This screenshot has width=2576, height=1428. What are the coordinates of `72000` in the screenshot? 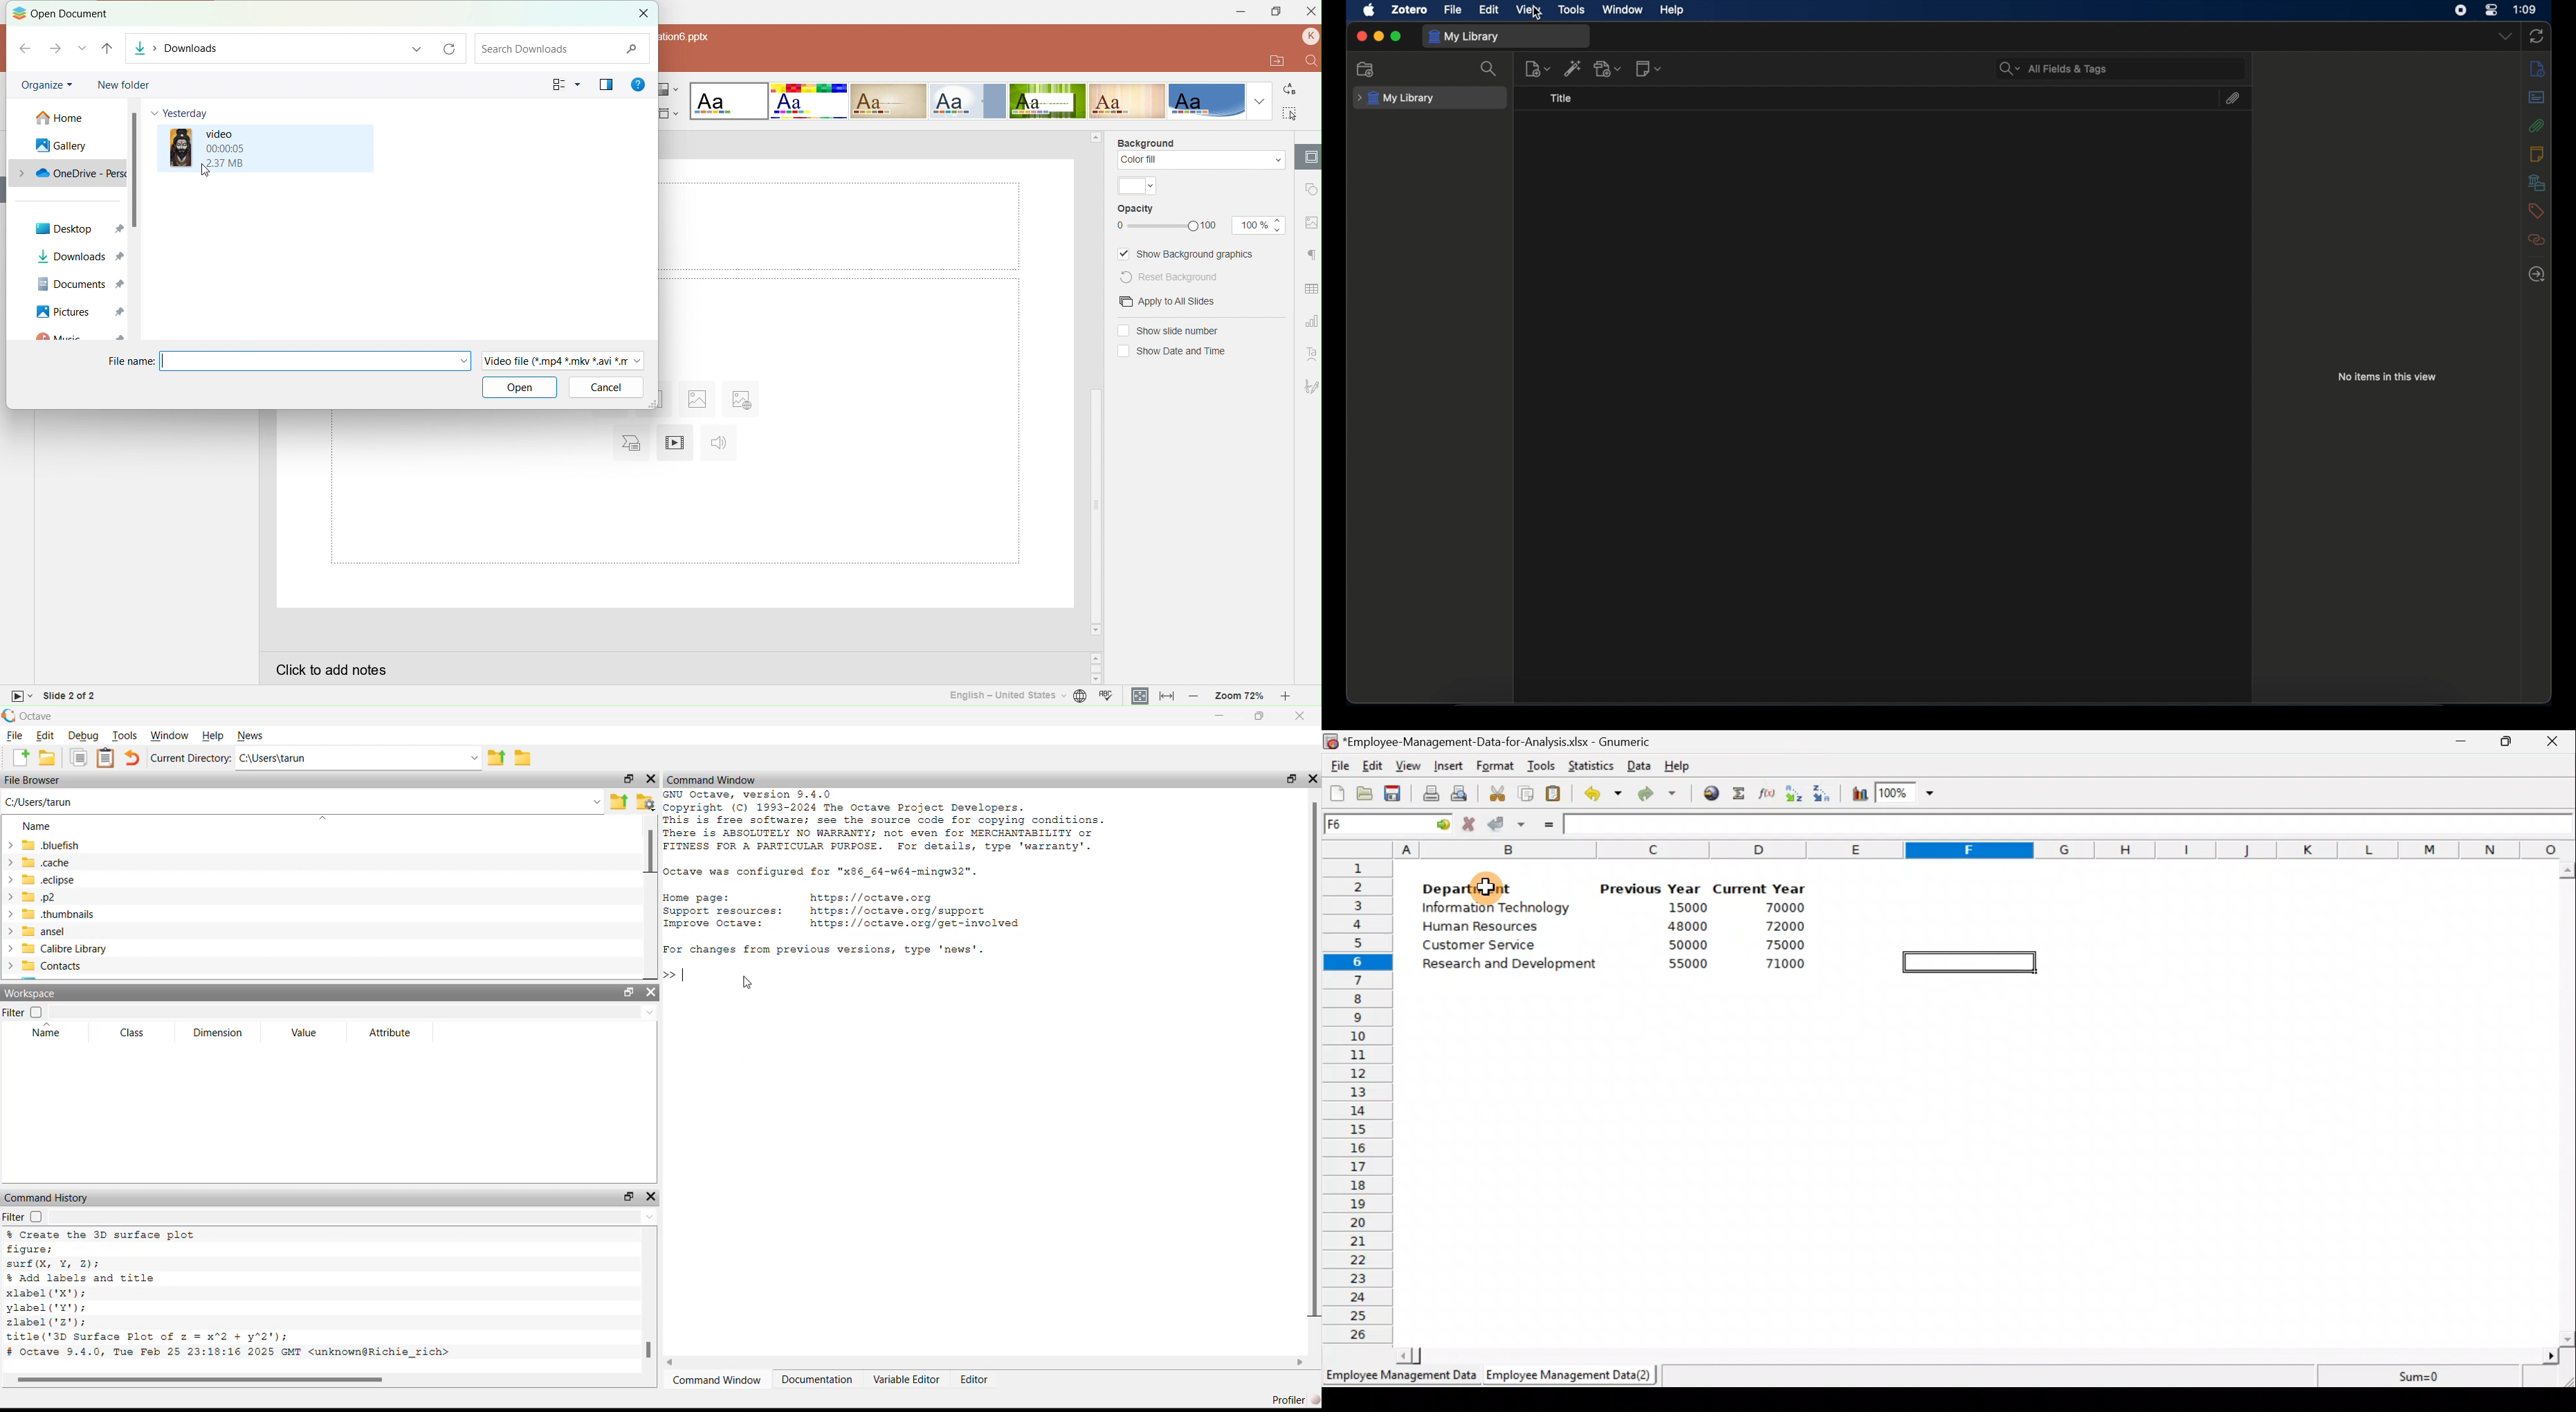 It's located at (1780, 926).